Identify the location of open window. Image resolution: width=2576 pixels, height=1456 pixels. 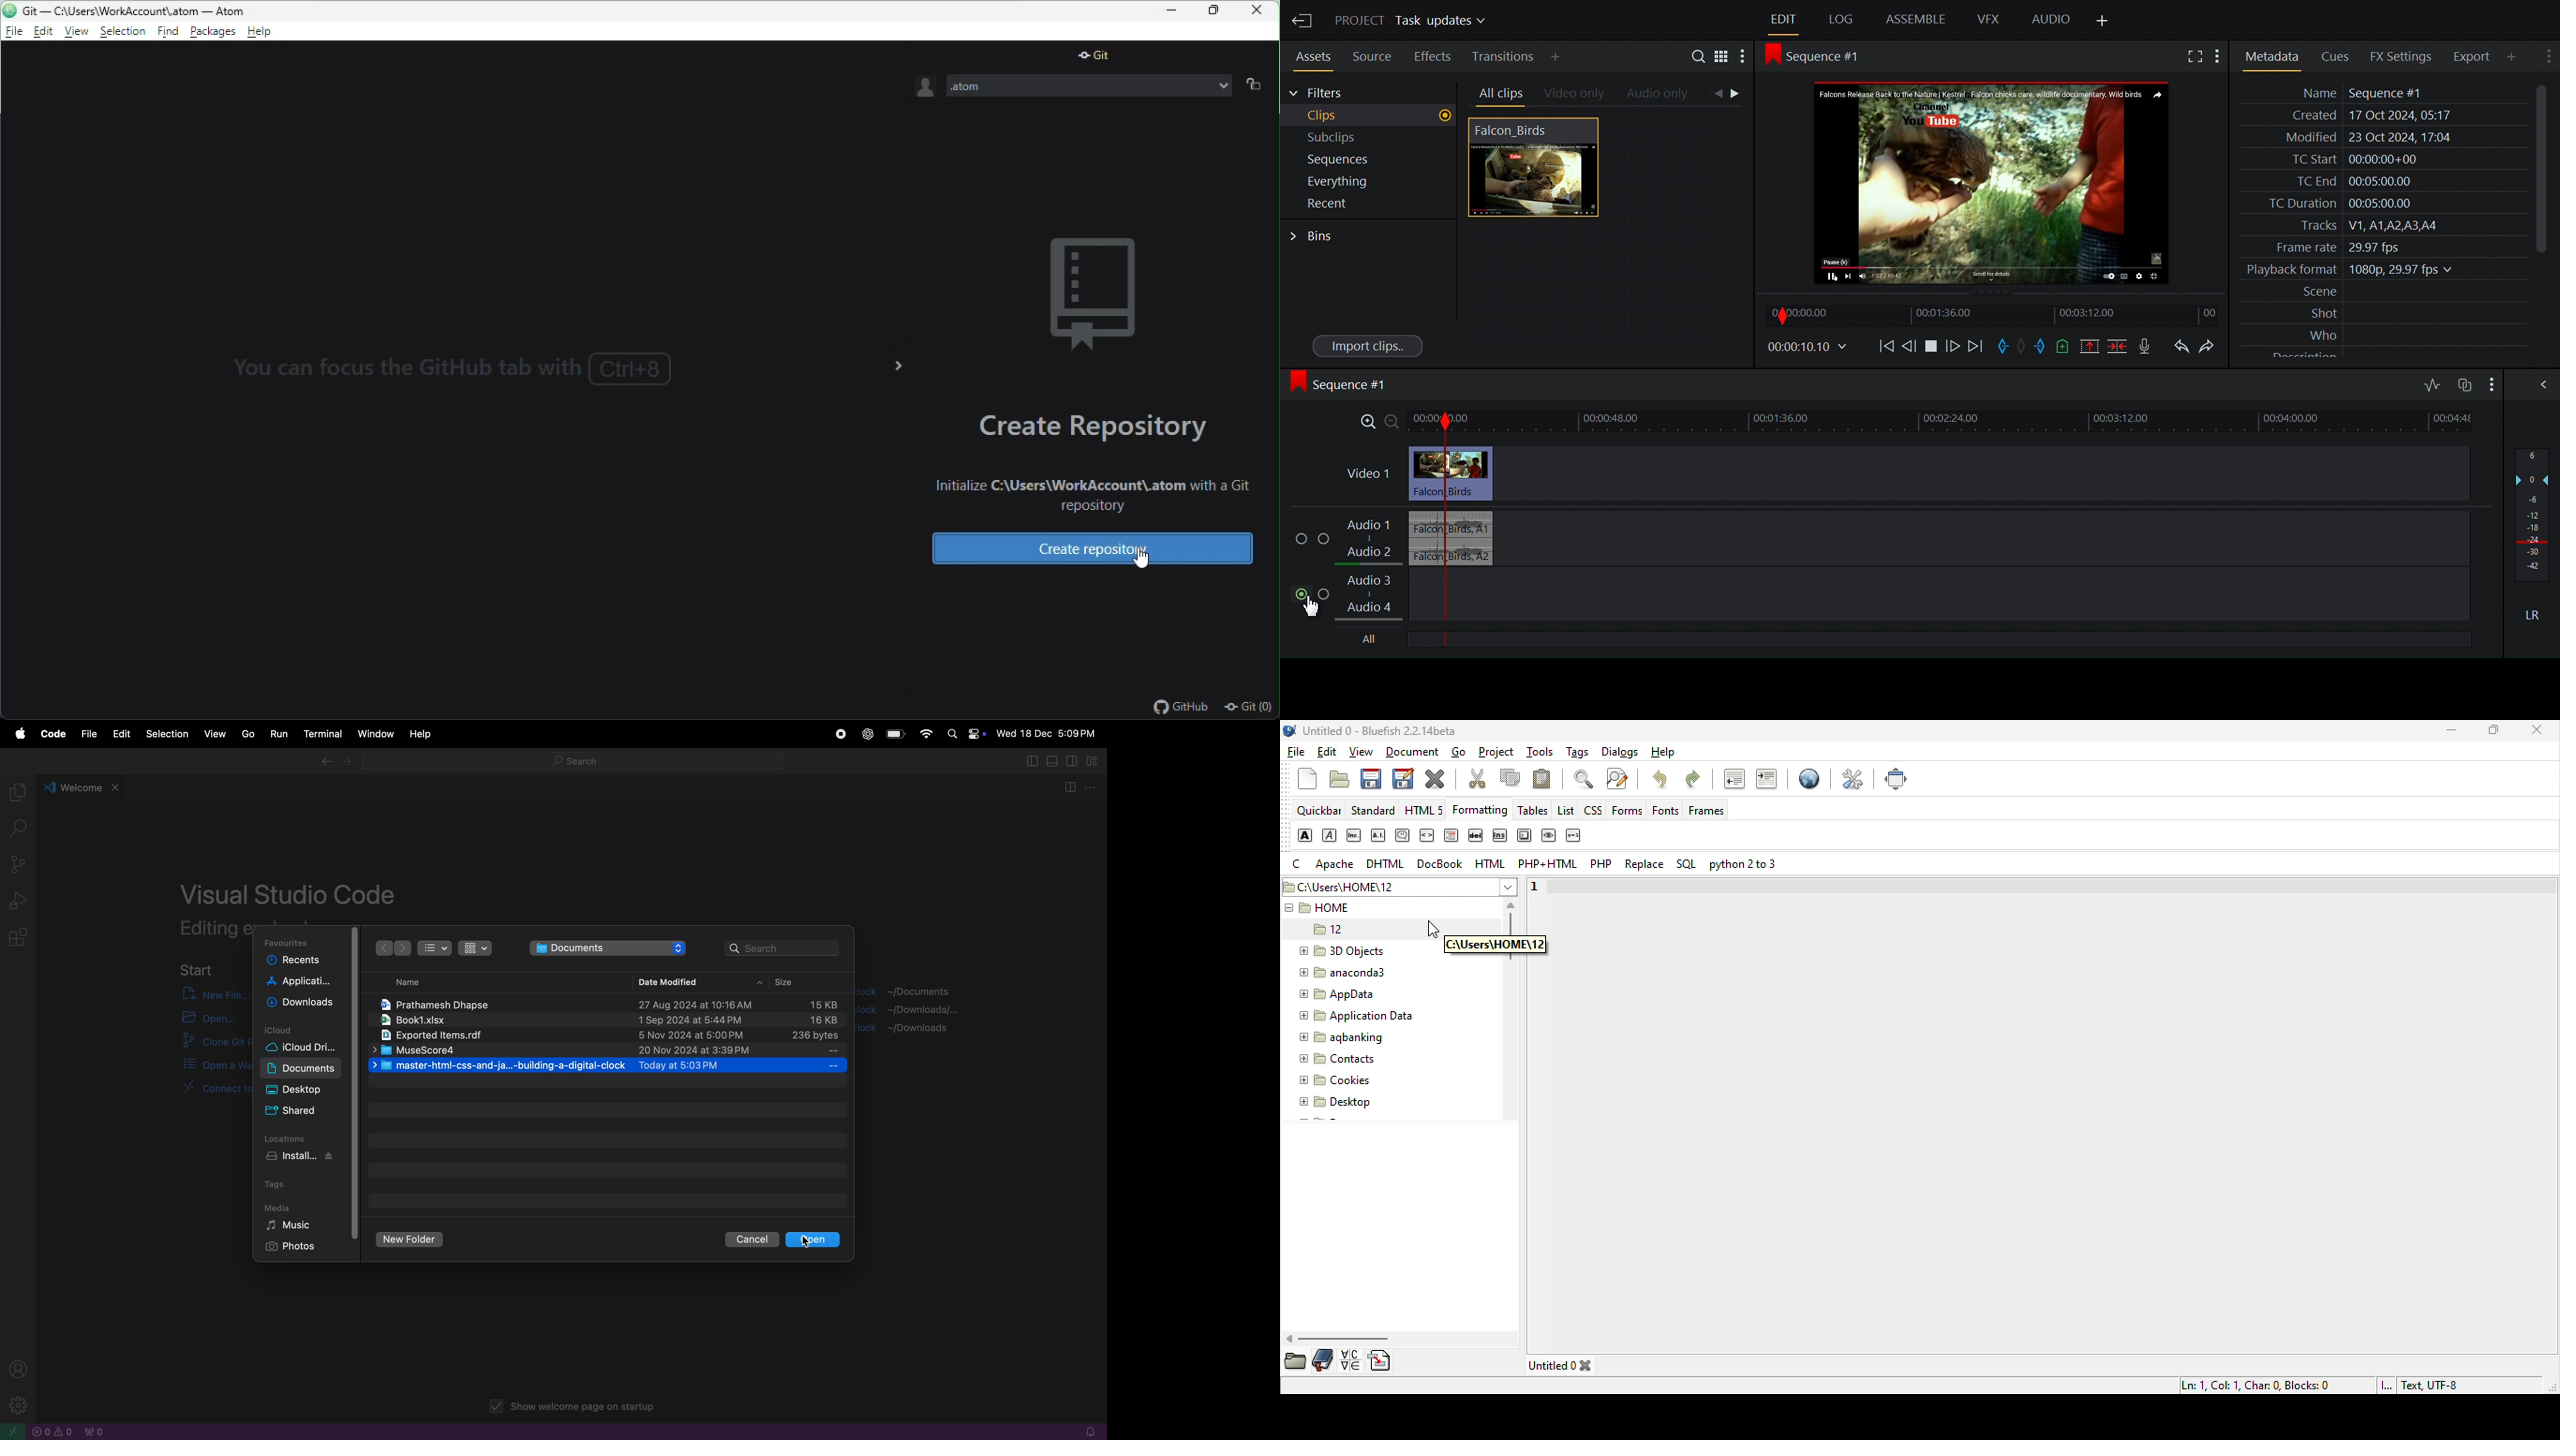
(14, 1431).